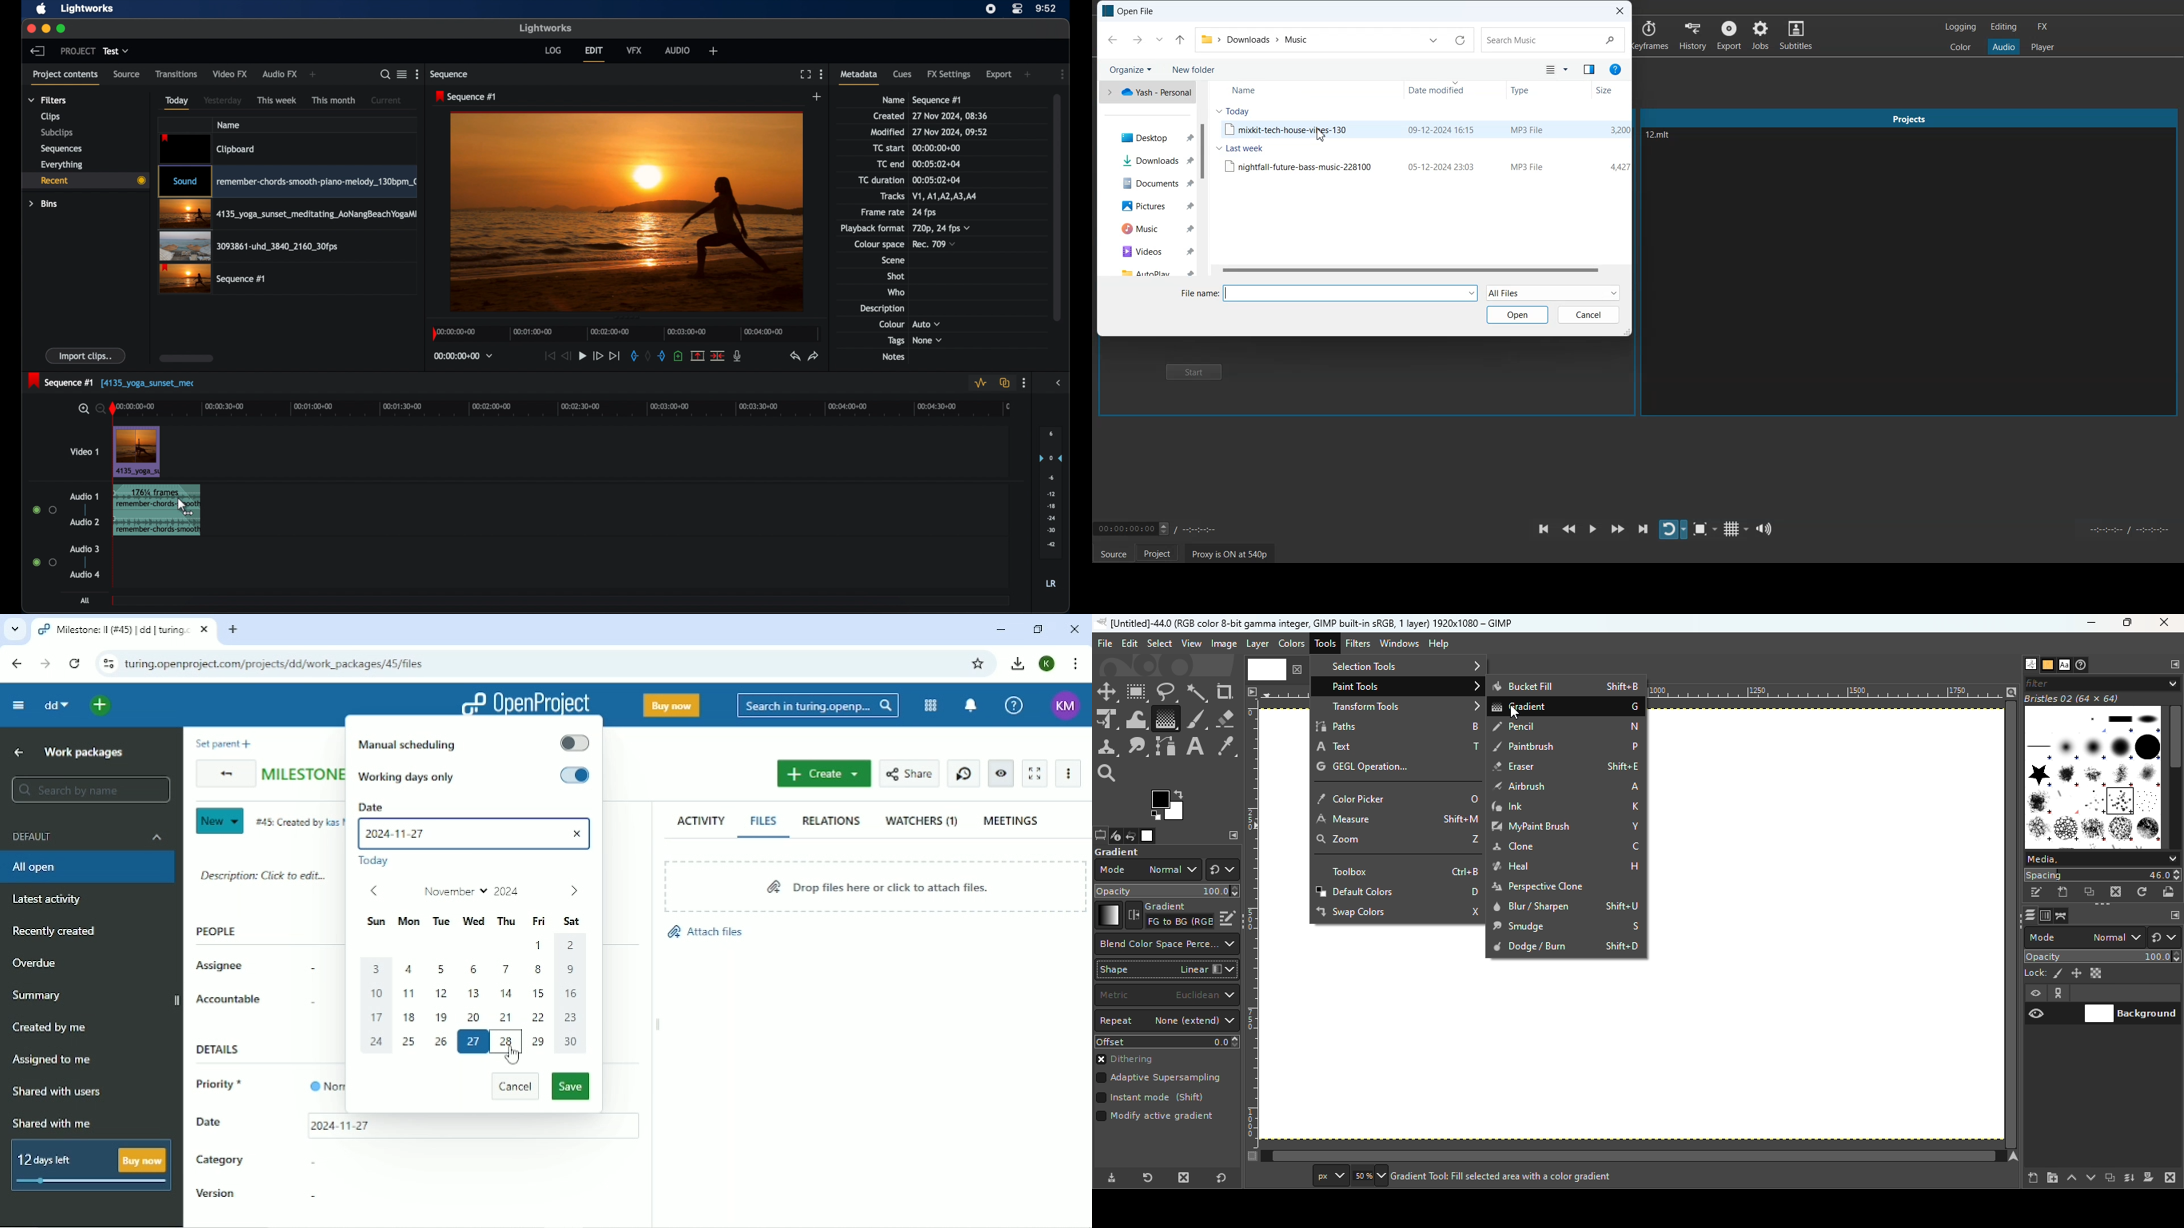 The image size is (2184, 1232). I want to click on TC end, so click(883, 164).